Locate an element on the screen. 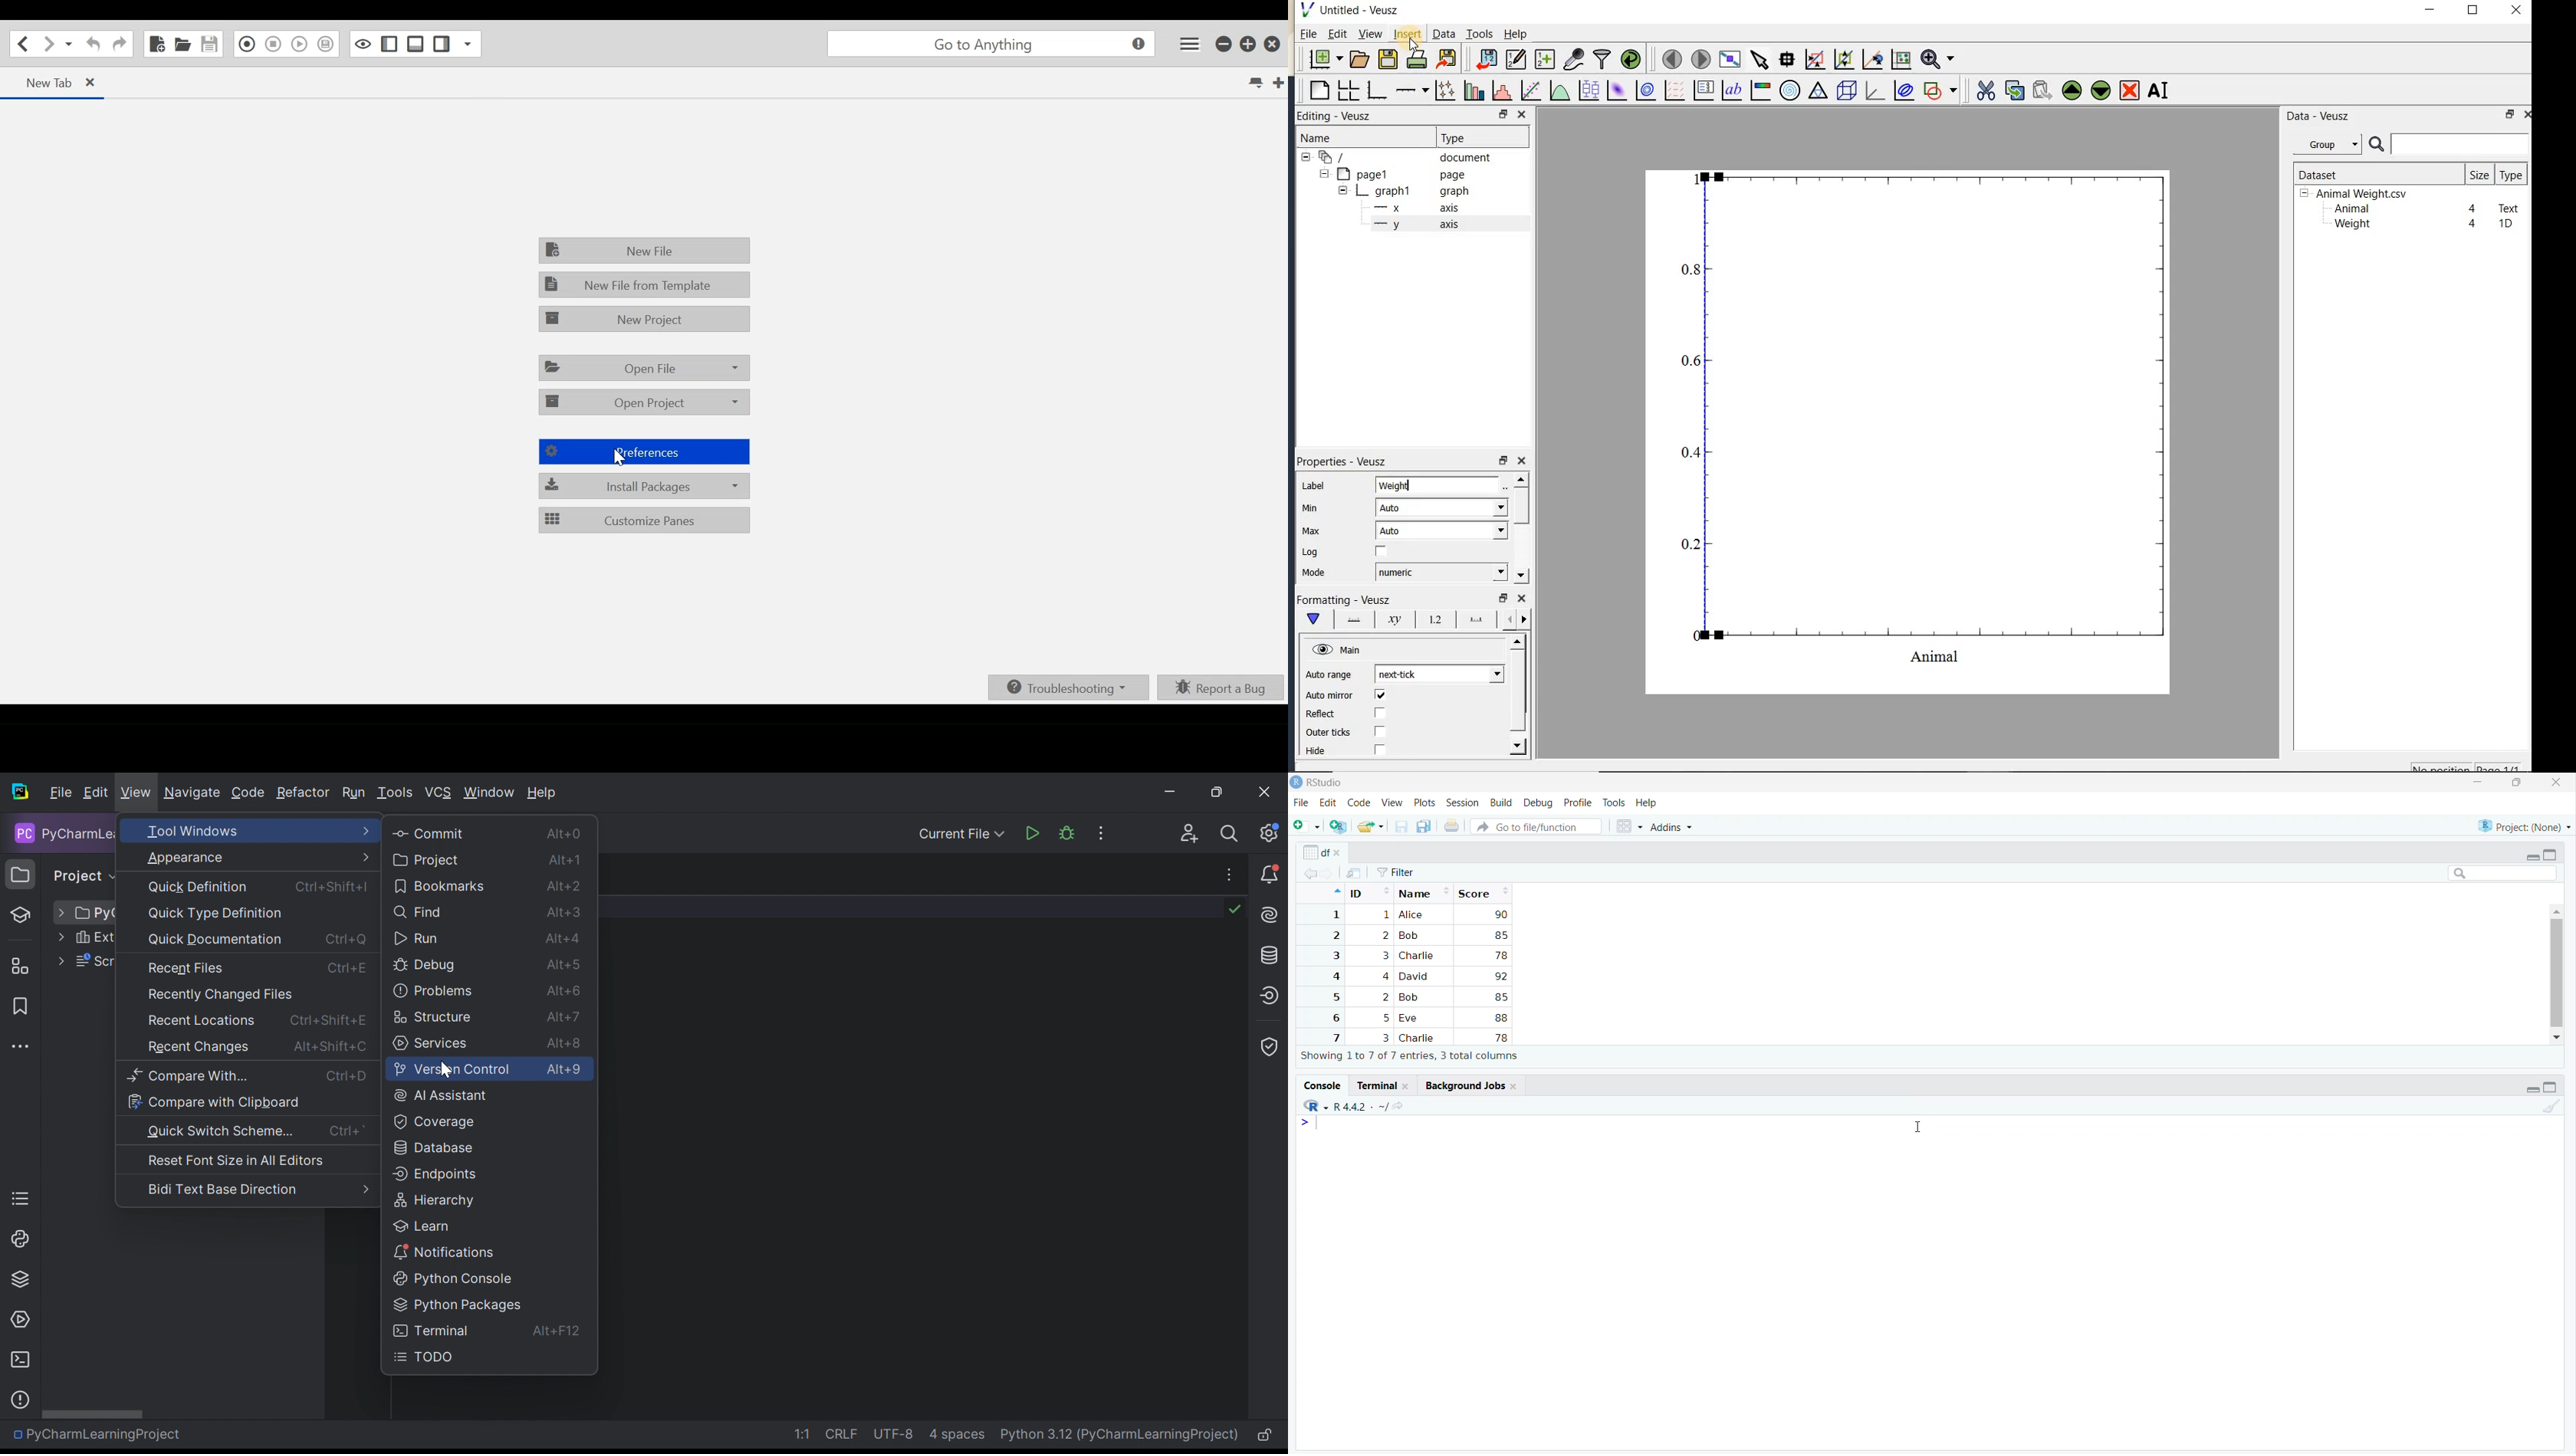  Code with me is located at coordinates (1190, 834).